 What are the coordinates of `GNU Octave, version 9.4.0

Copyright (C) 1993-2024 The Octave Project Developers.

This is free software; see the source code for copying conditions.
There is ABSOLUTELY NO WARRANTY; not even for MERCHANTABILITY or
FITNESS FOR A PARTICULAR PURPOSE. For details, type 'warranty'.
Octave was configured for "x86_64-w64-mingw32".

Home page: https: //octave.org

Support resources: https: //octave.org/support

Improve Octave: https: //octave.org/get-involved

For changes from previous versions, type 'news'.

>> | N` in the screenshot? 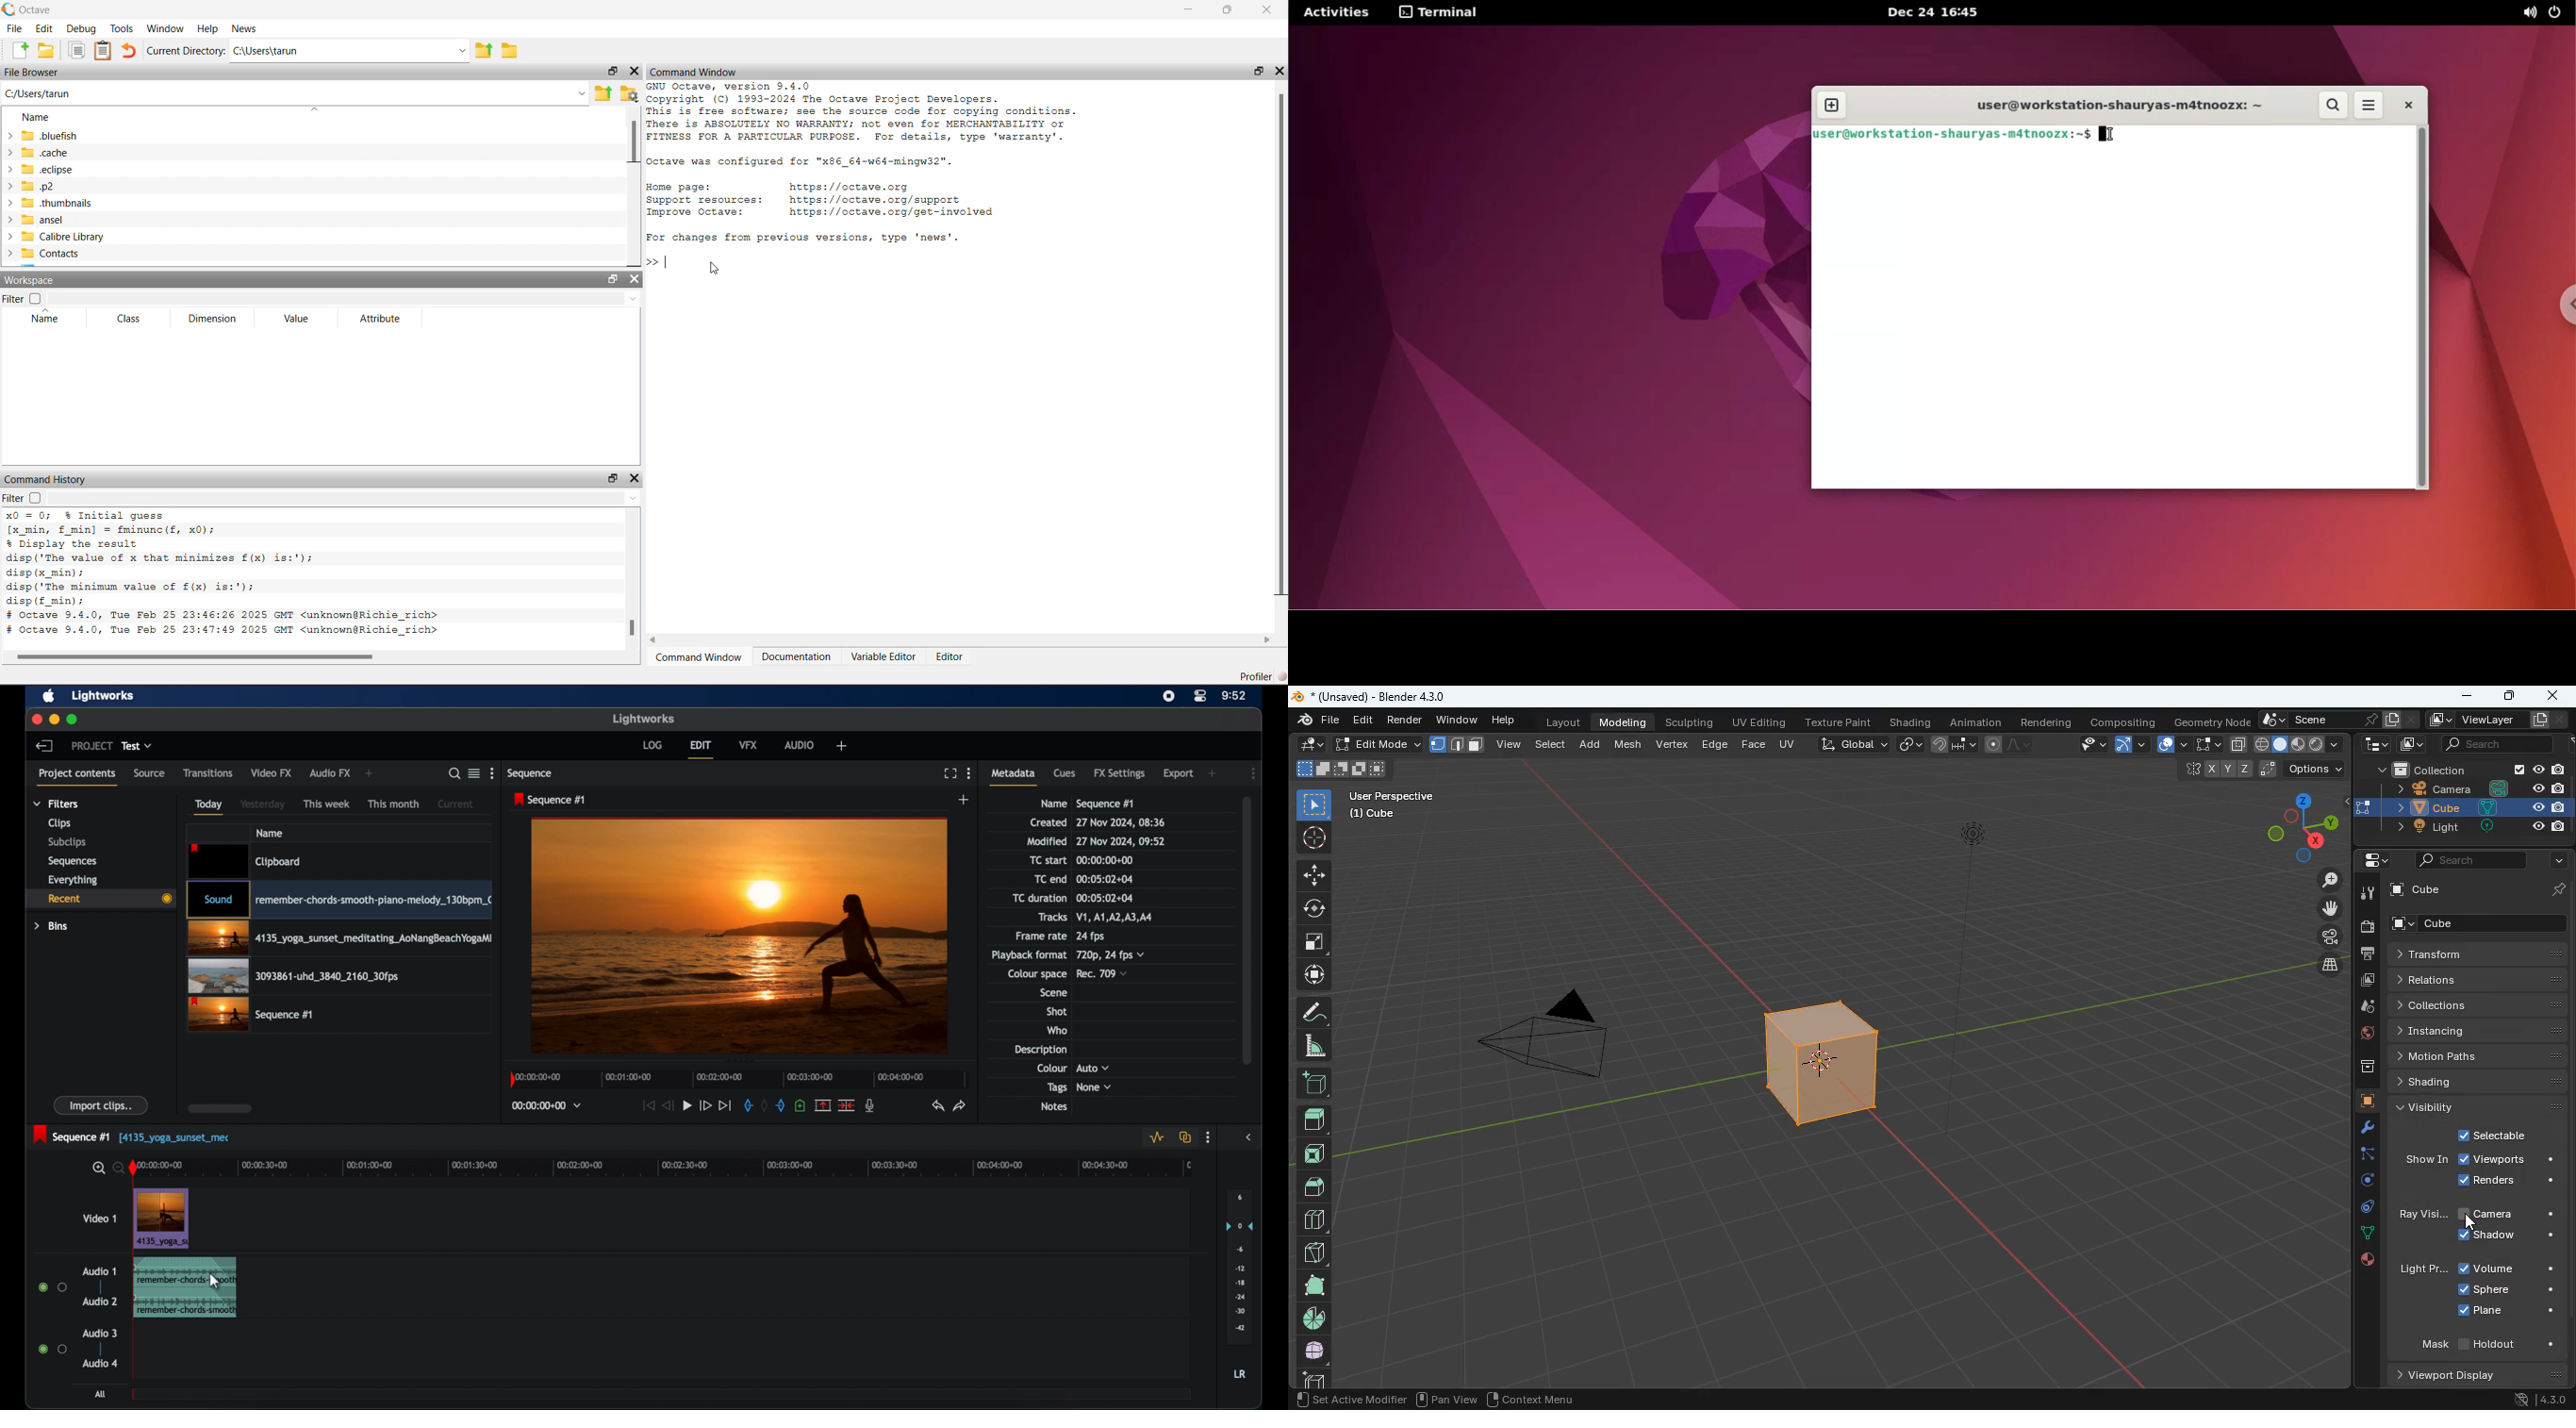 It's located at (874, 163).